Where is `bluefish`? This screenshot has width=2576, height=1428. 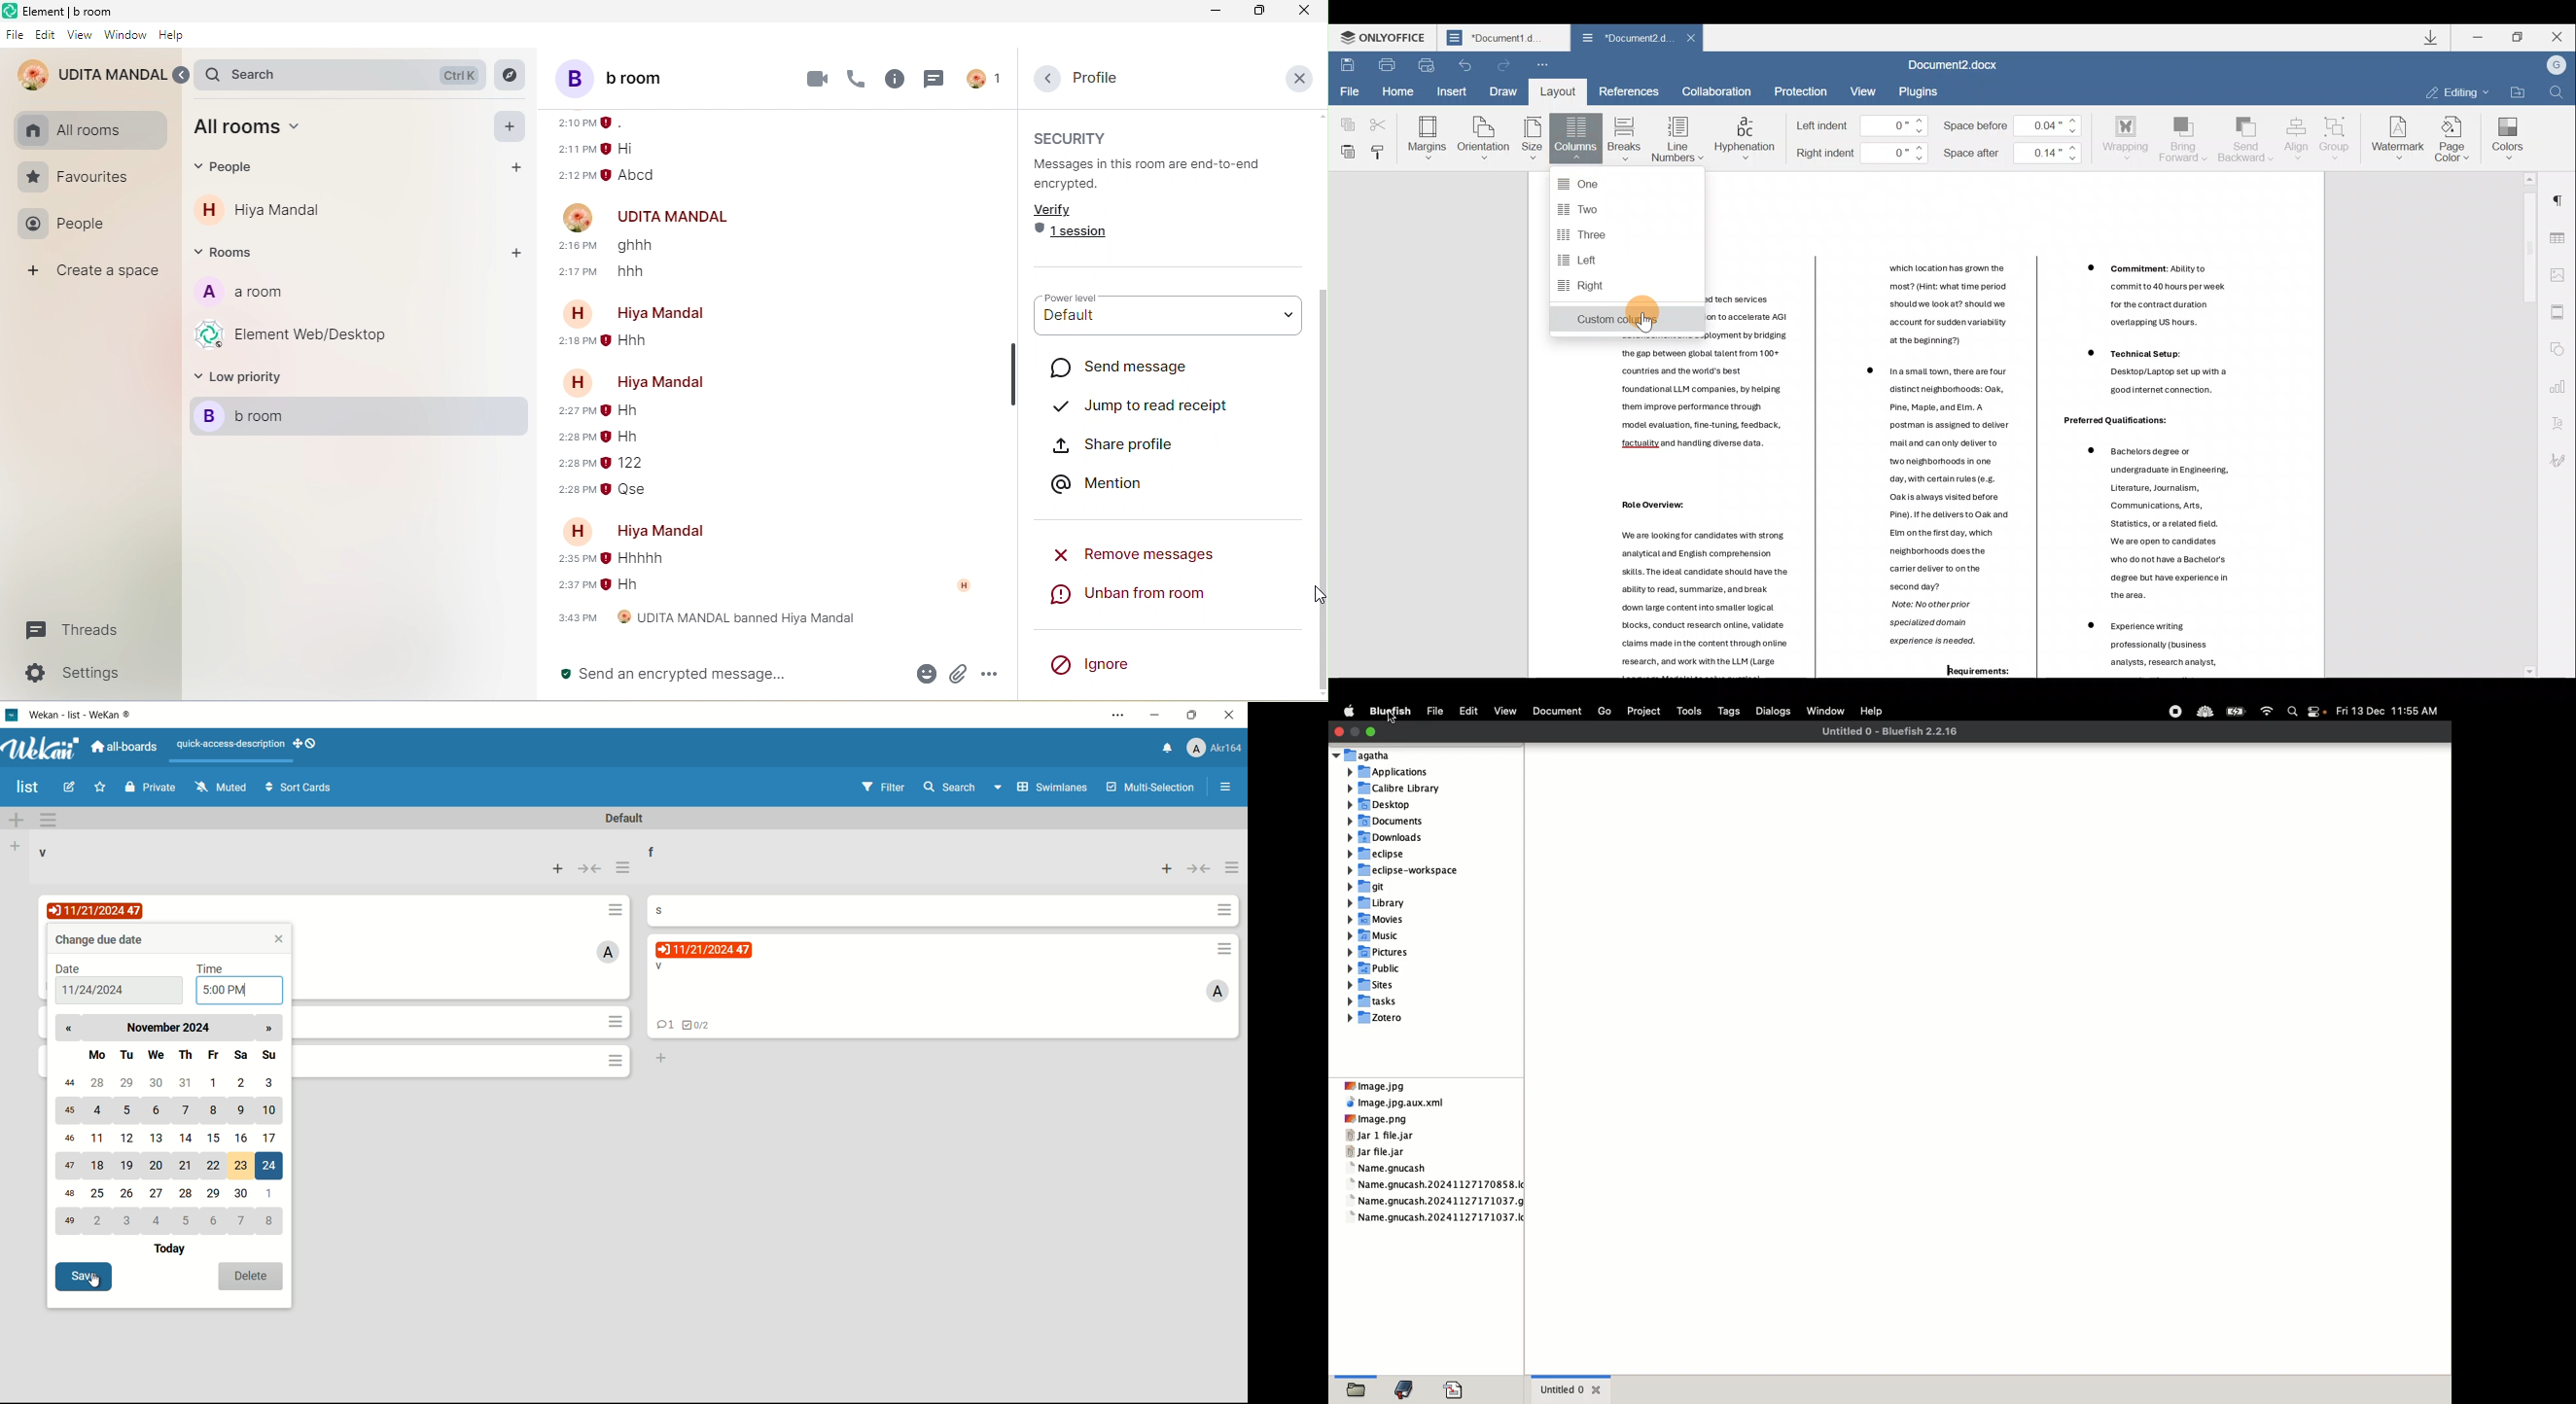
bluefish is located at coordinates (1388, 712).